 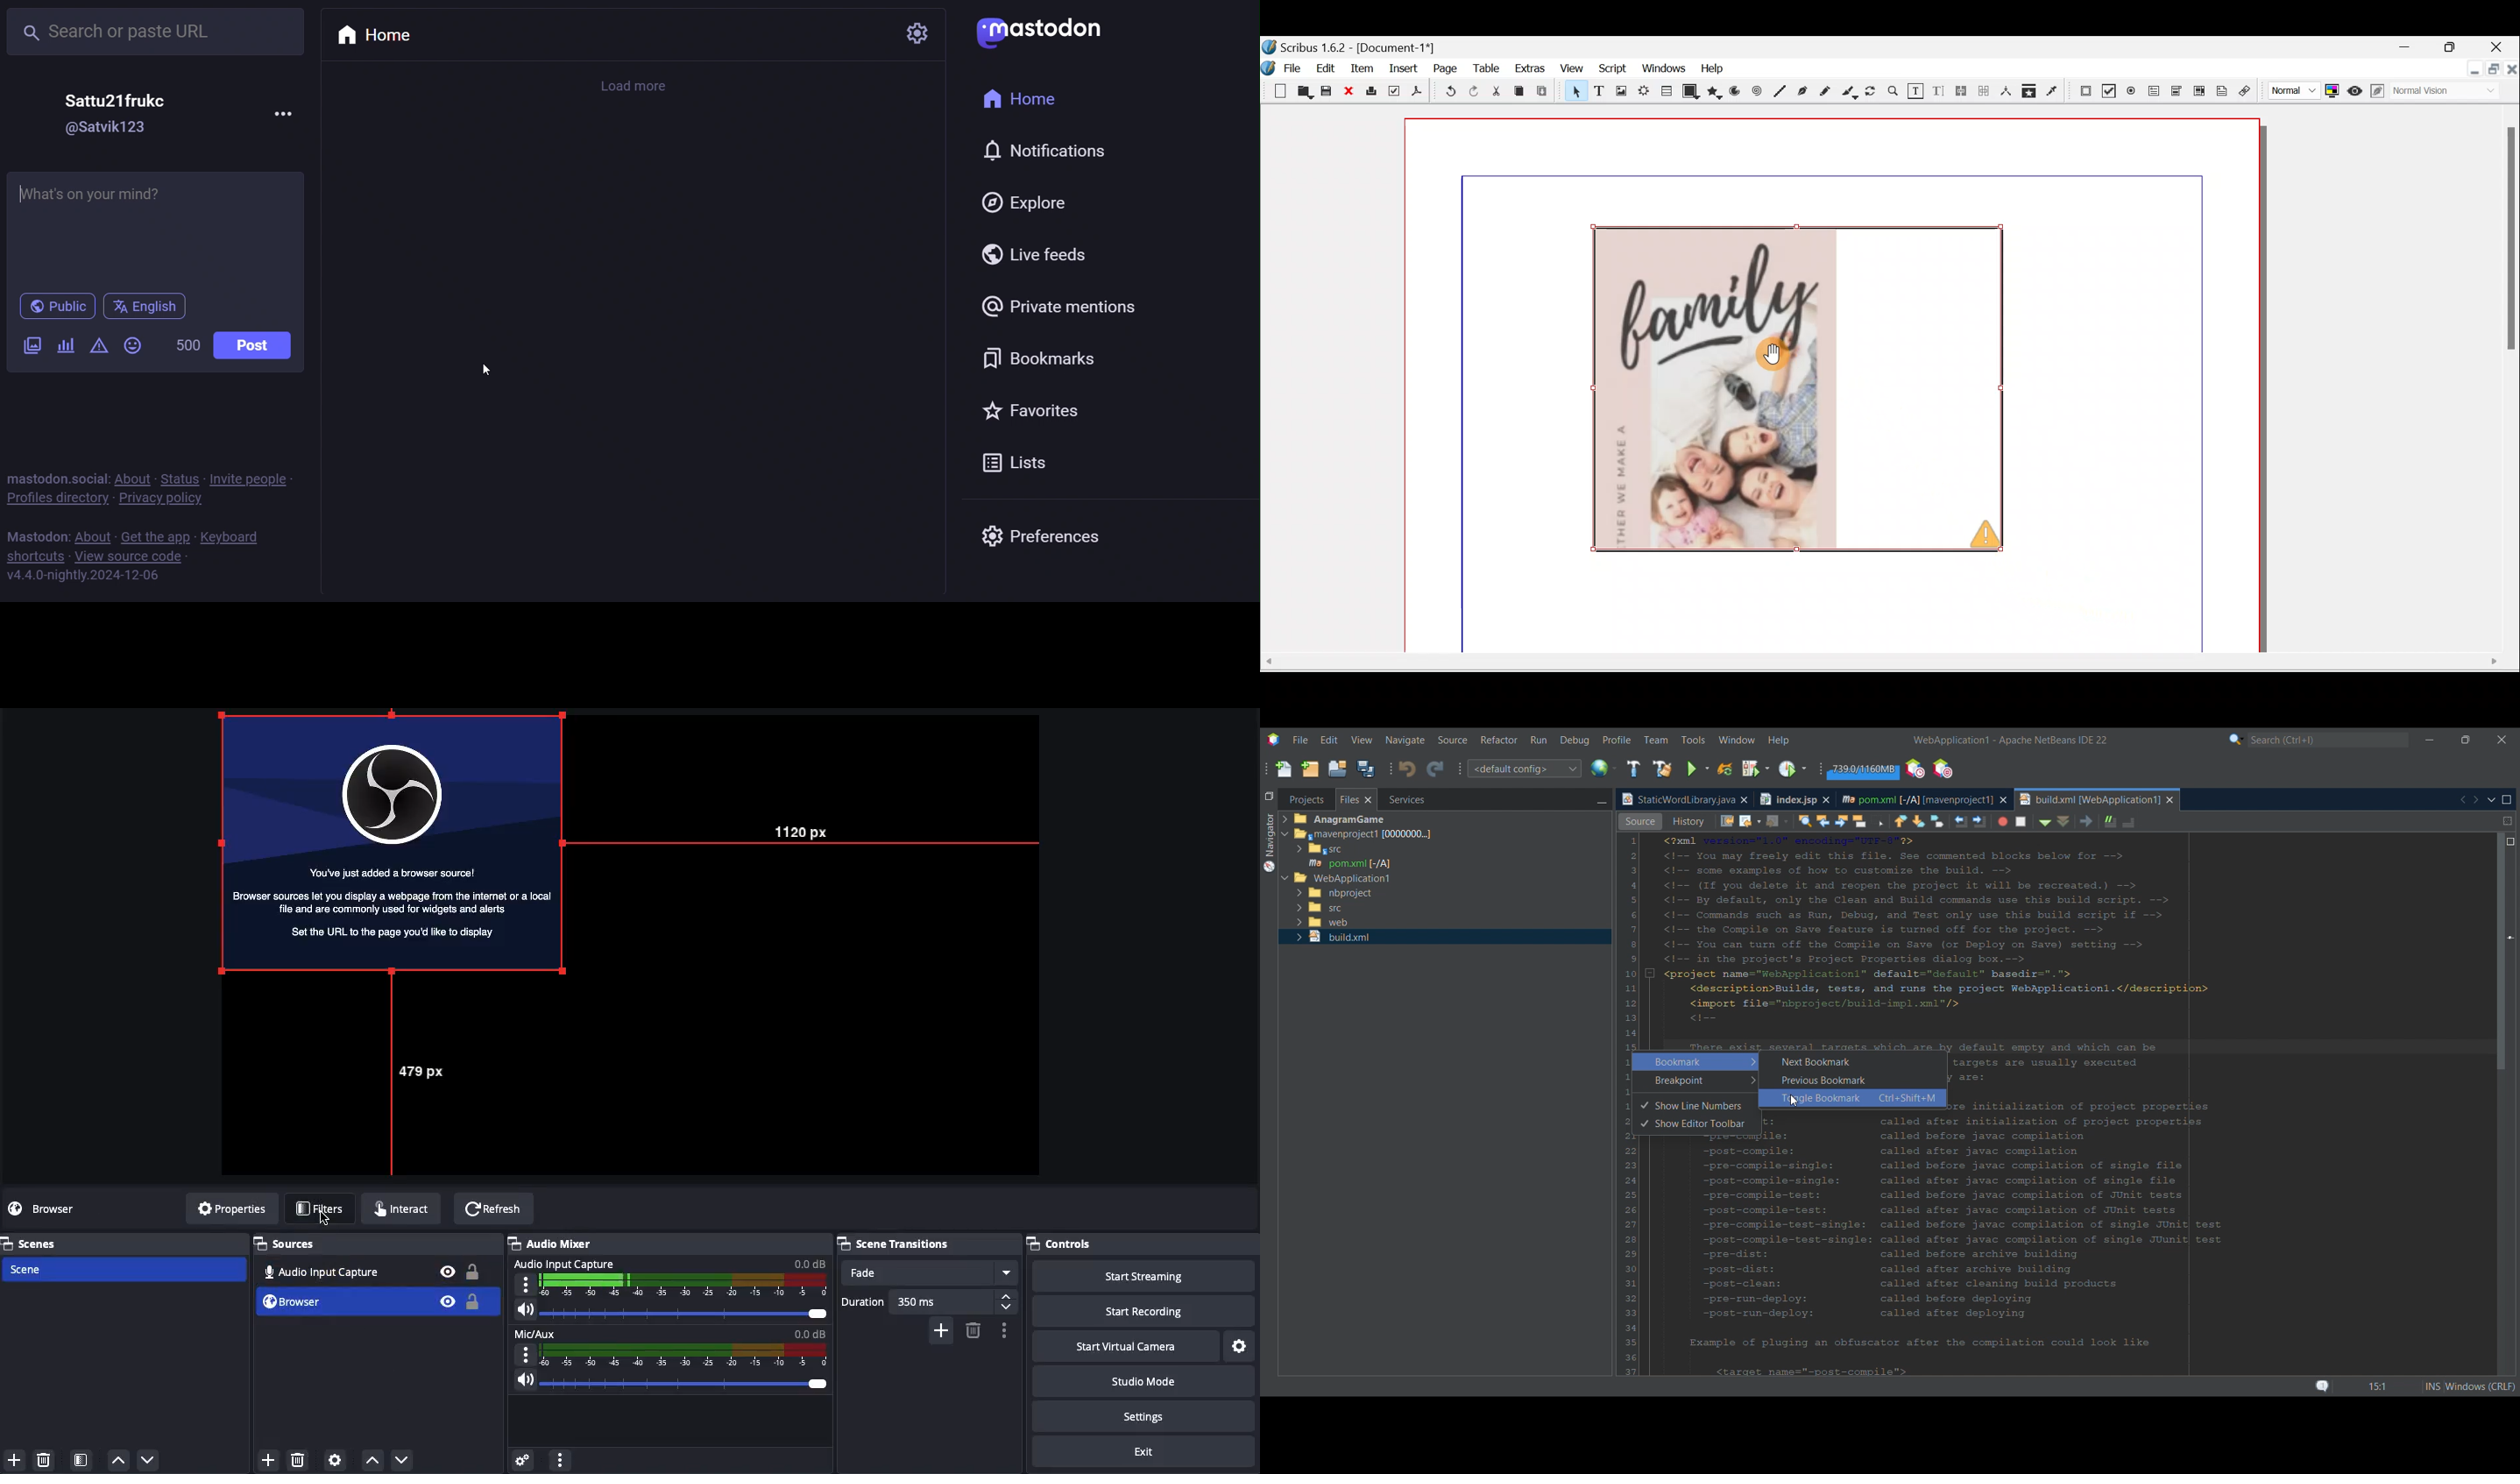 I want to click on version, so click(x=80, y=579).